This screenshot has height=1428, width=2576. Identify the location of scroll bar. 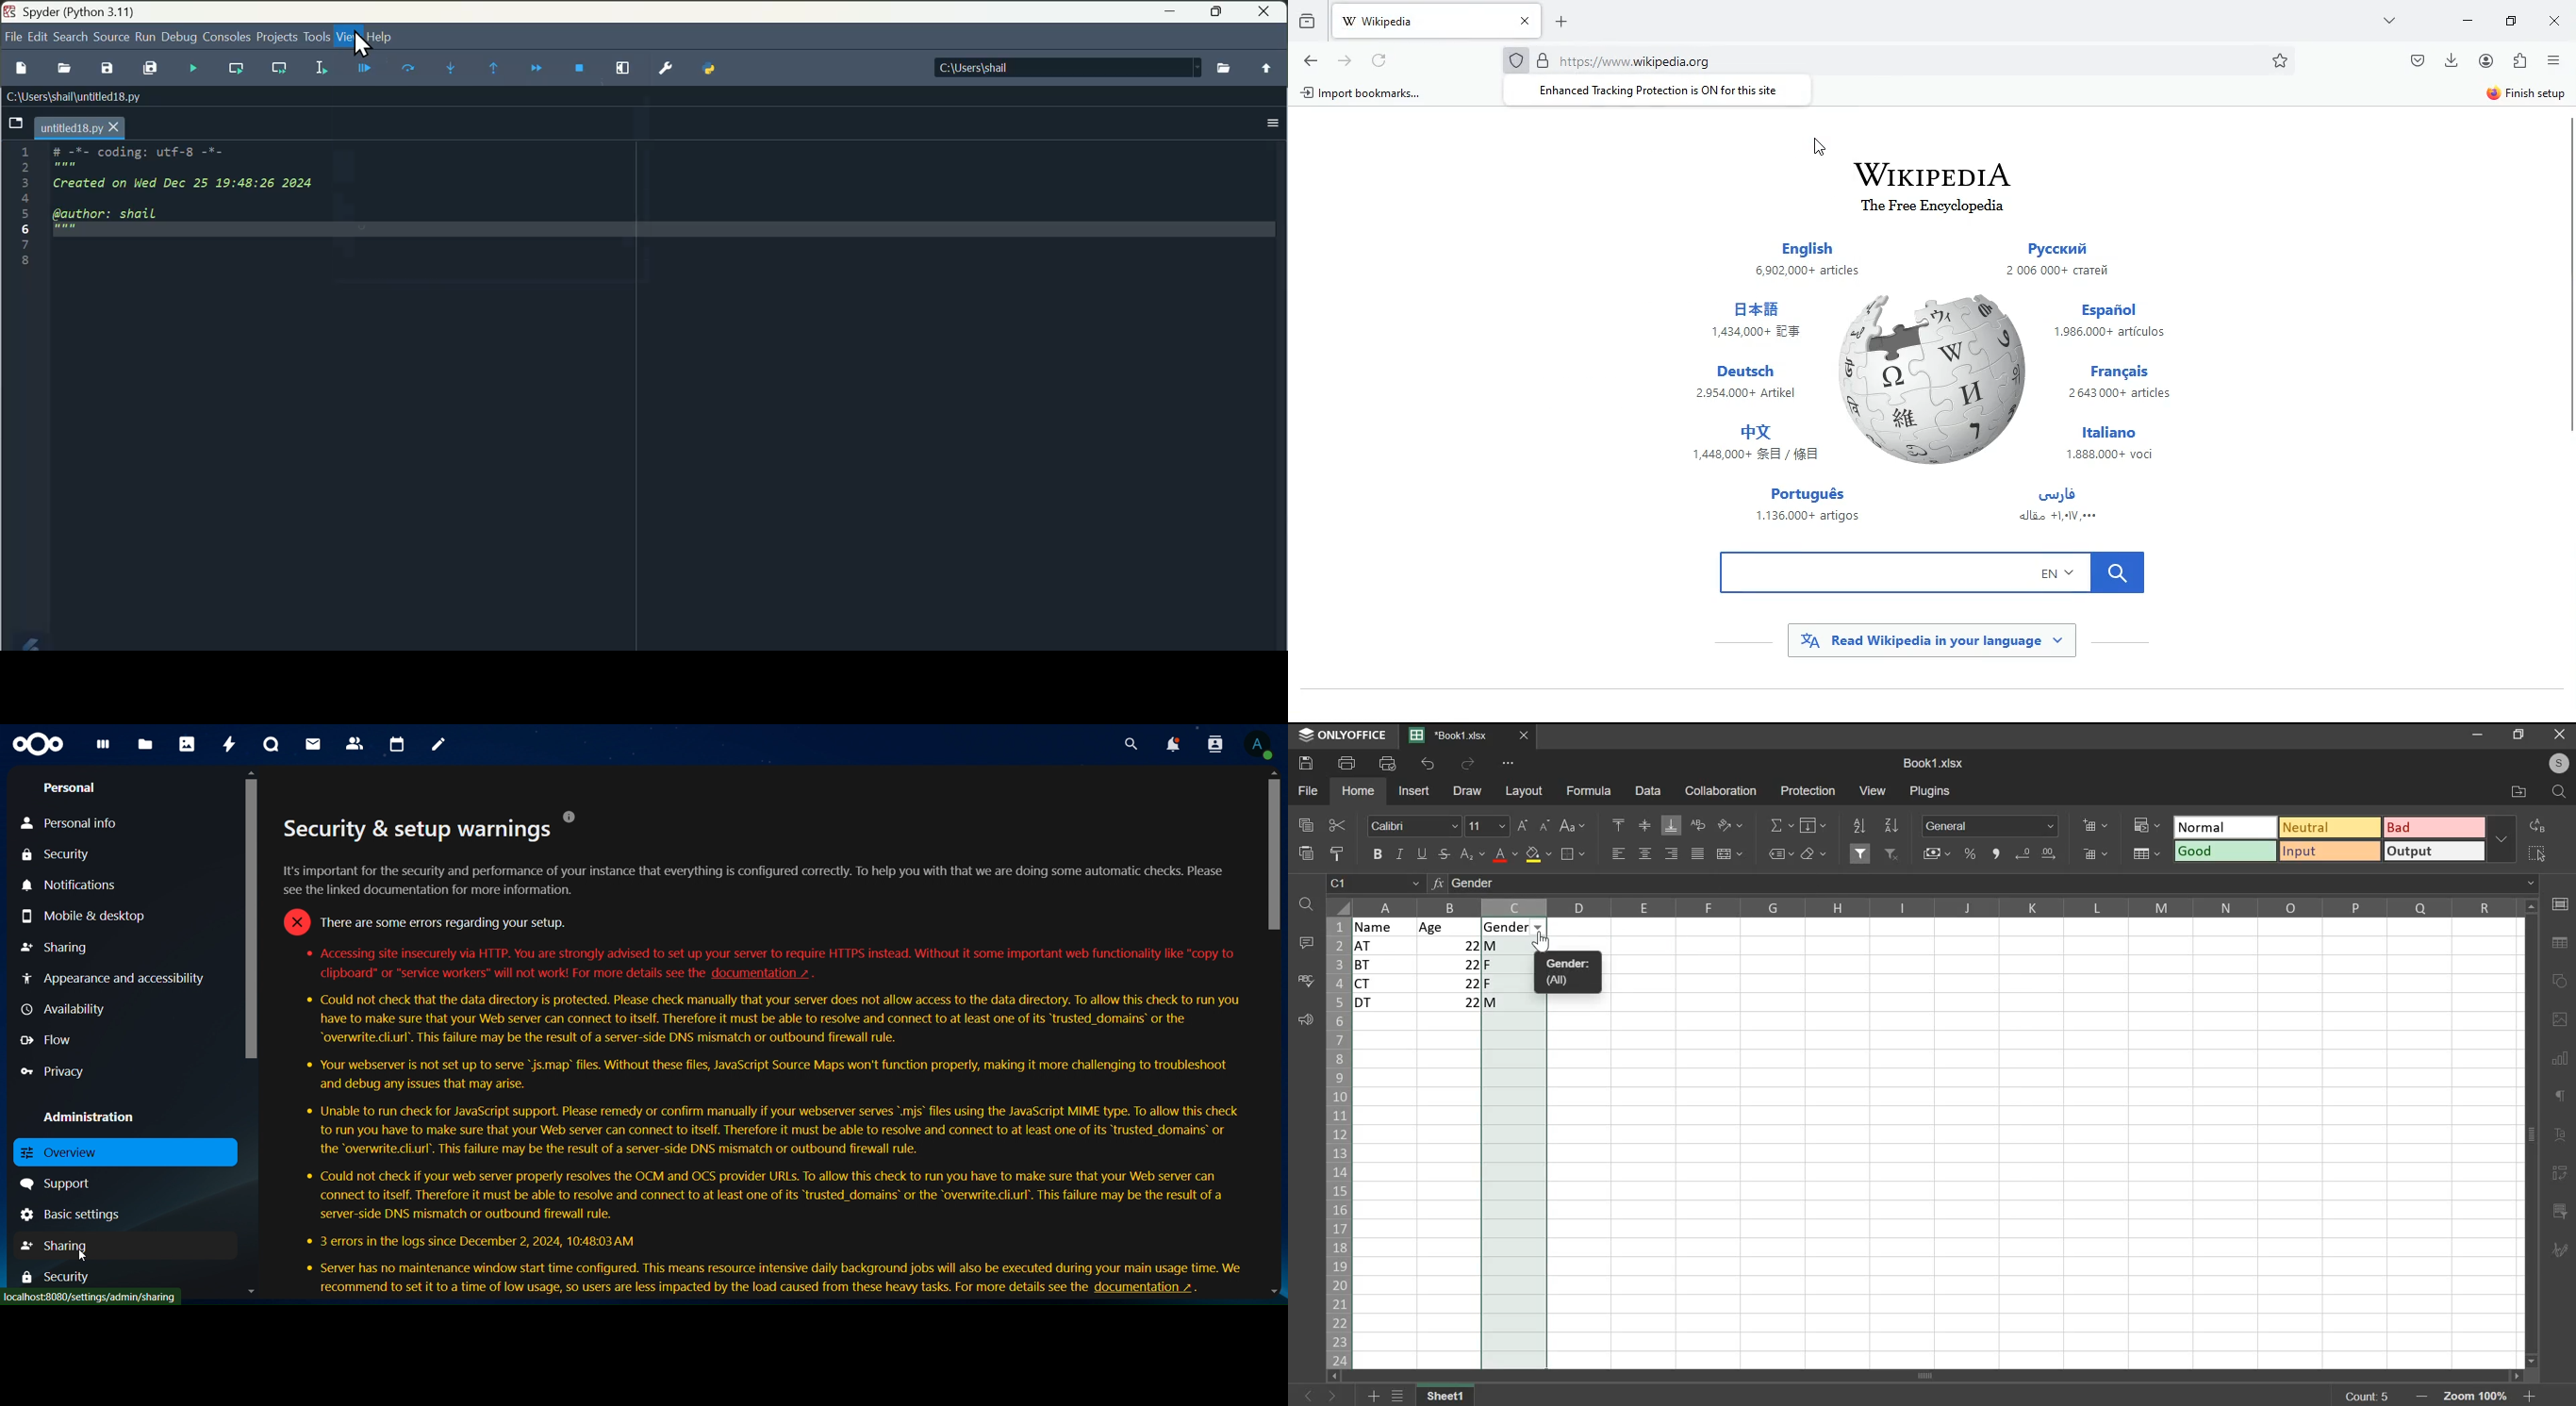
(1939, 1376).